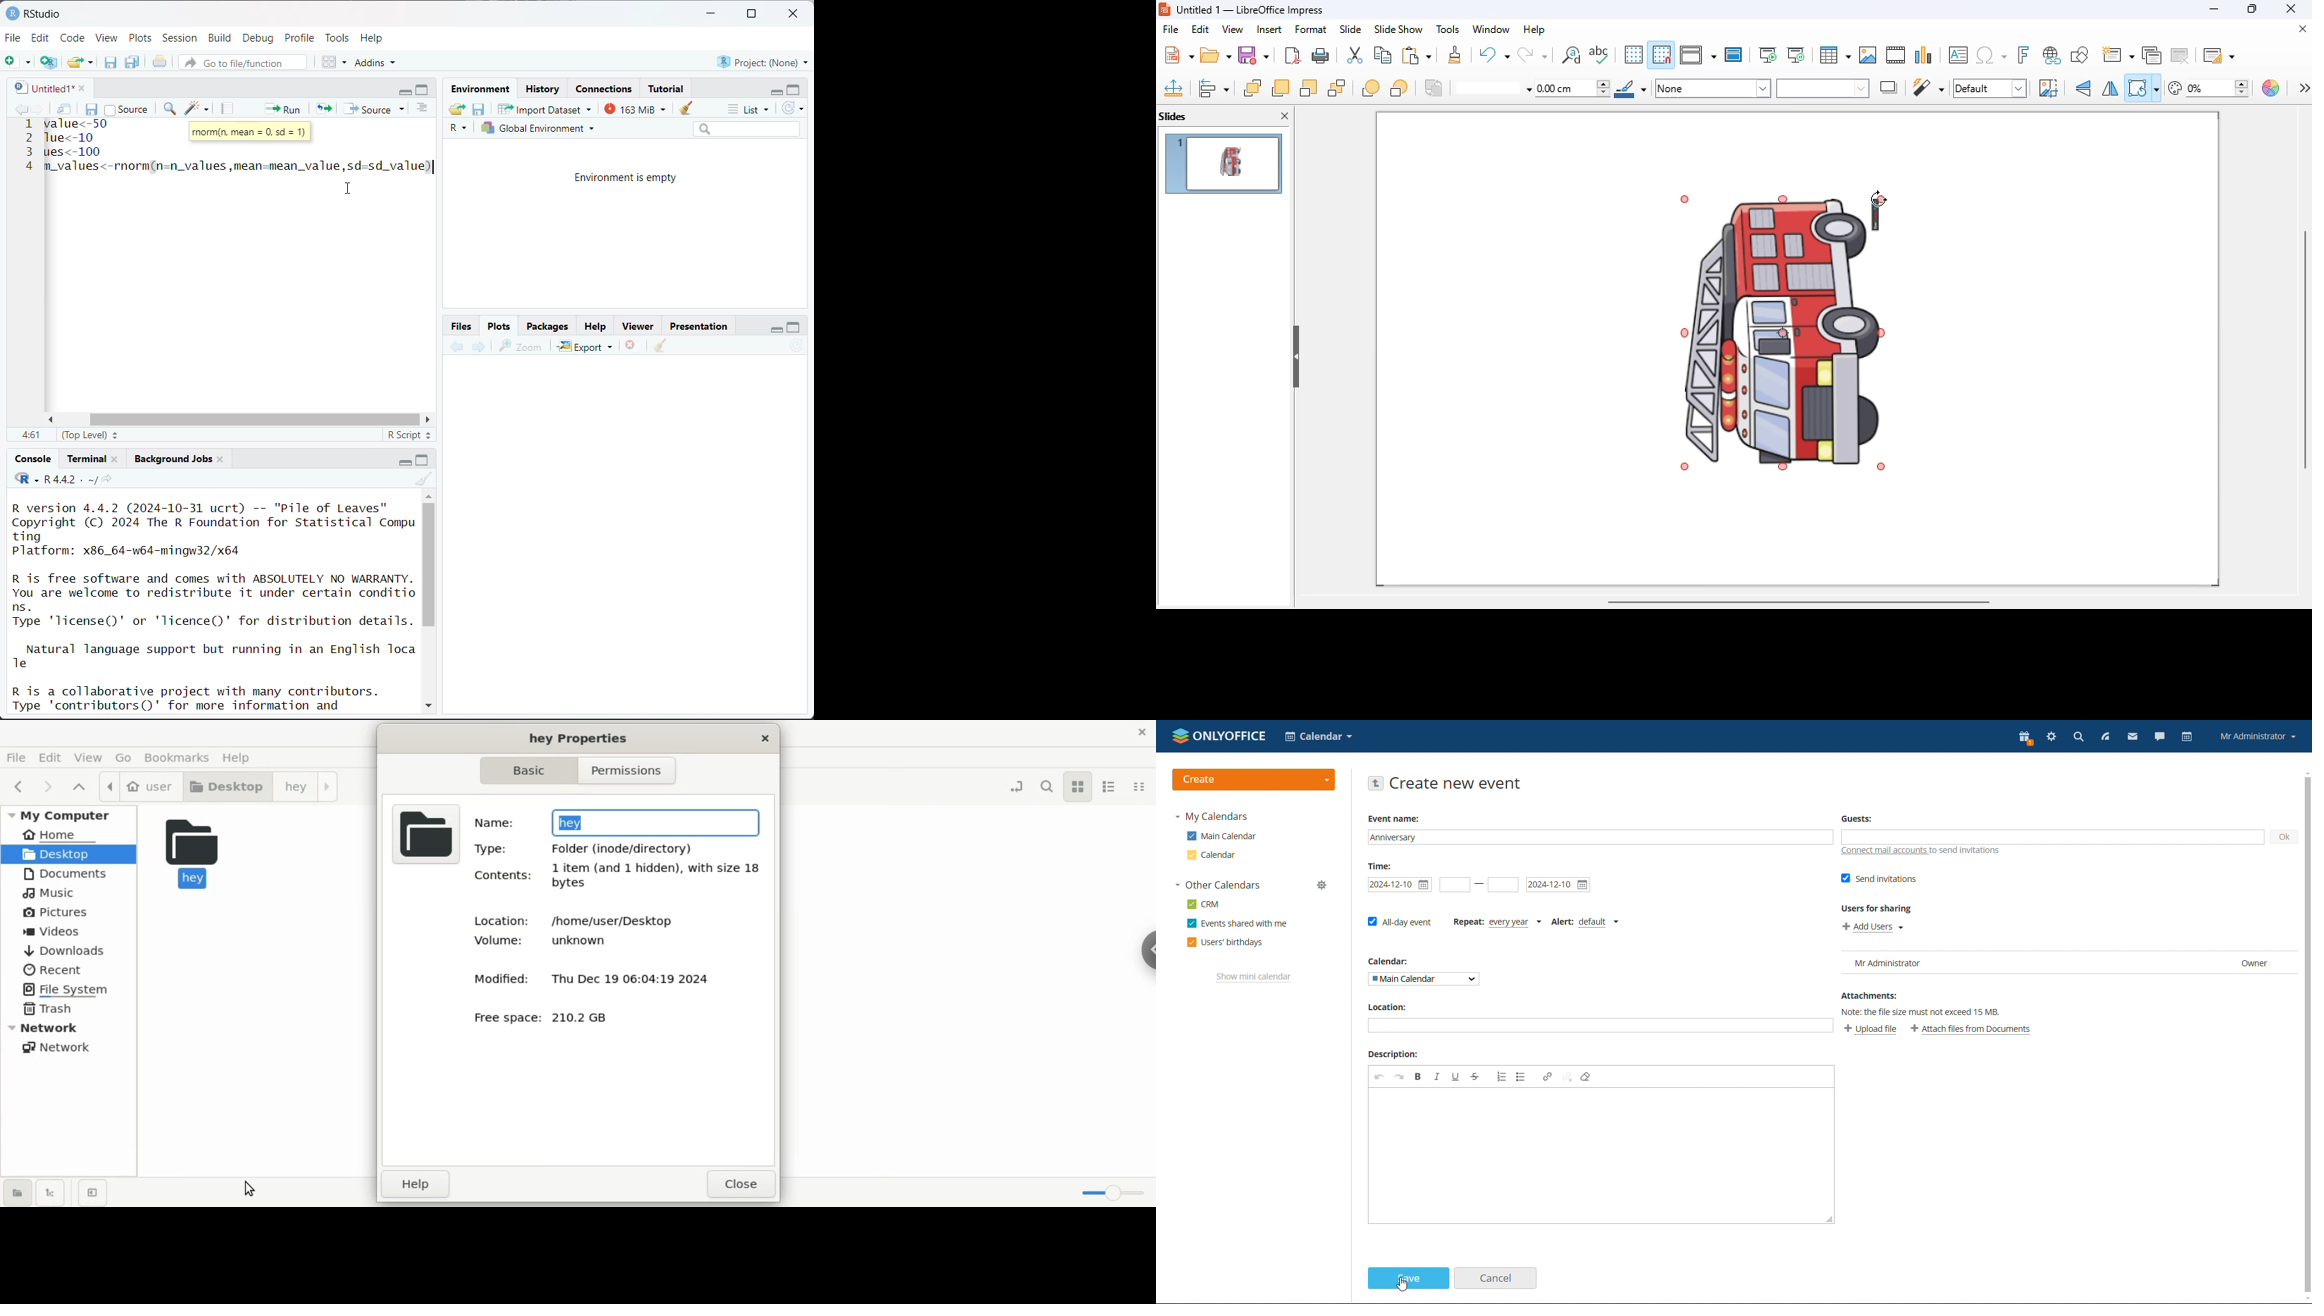  Describe the element at coordinates (141, 37) in the screenshot. I see `Plots` at that location.